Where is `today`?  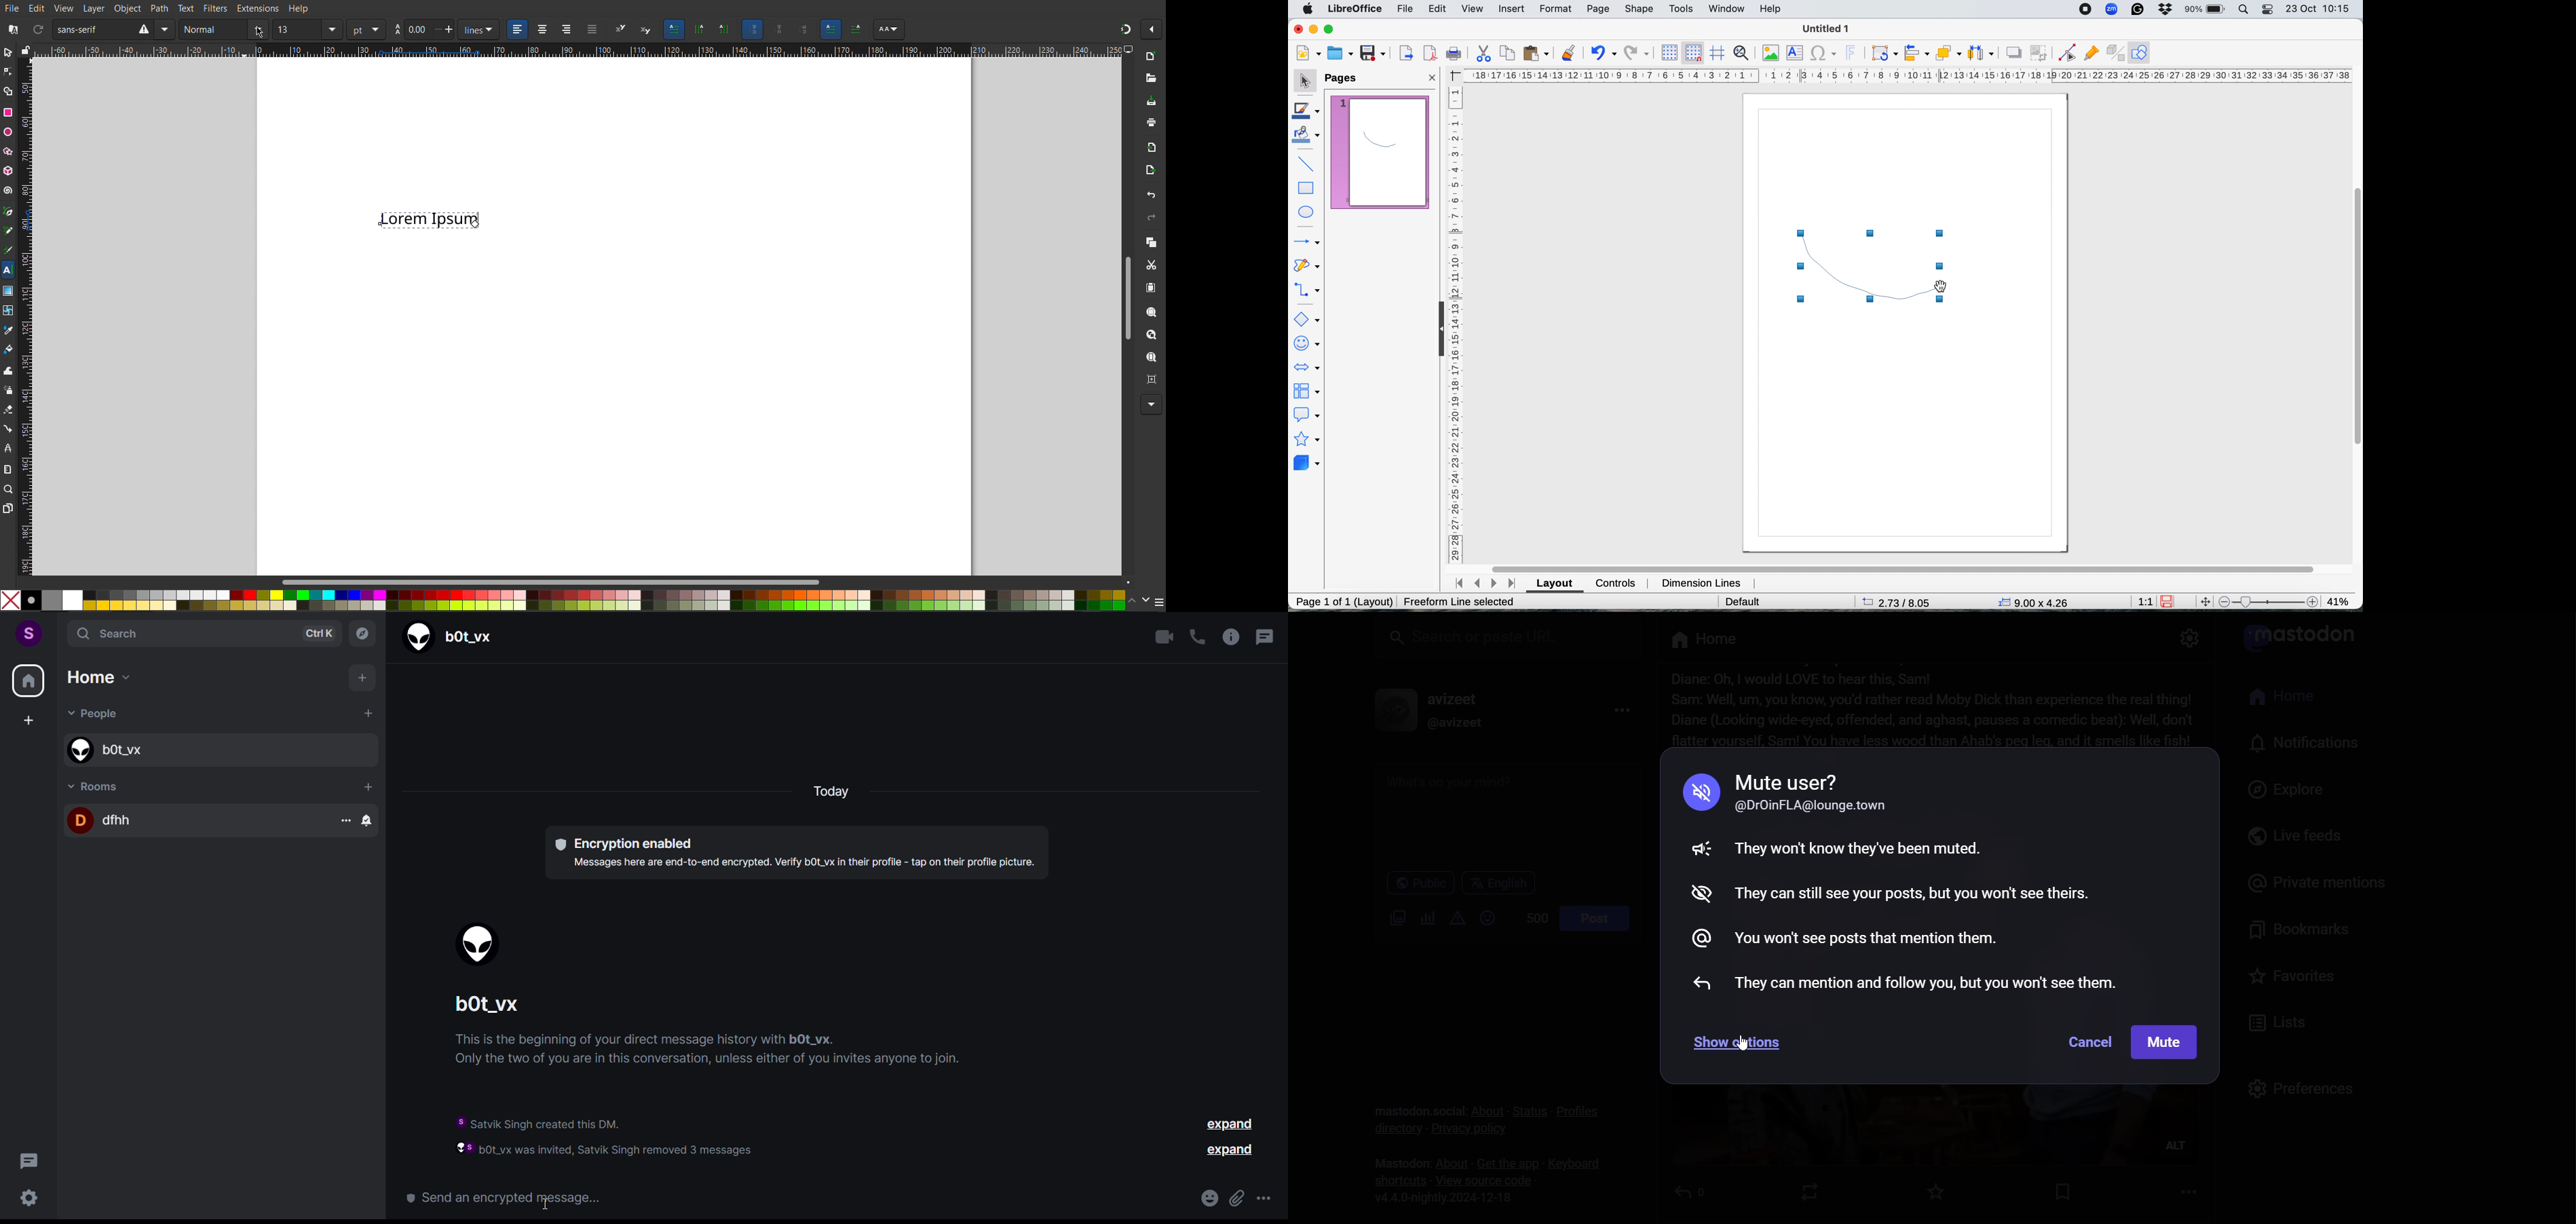
today is located at coordinates (830, 792).